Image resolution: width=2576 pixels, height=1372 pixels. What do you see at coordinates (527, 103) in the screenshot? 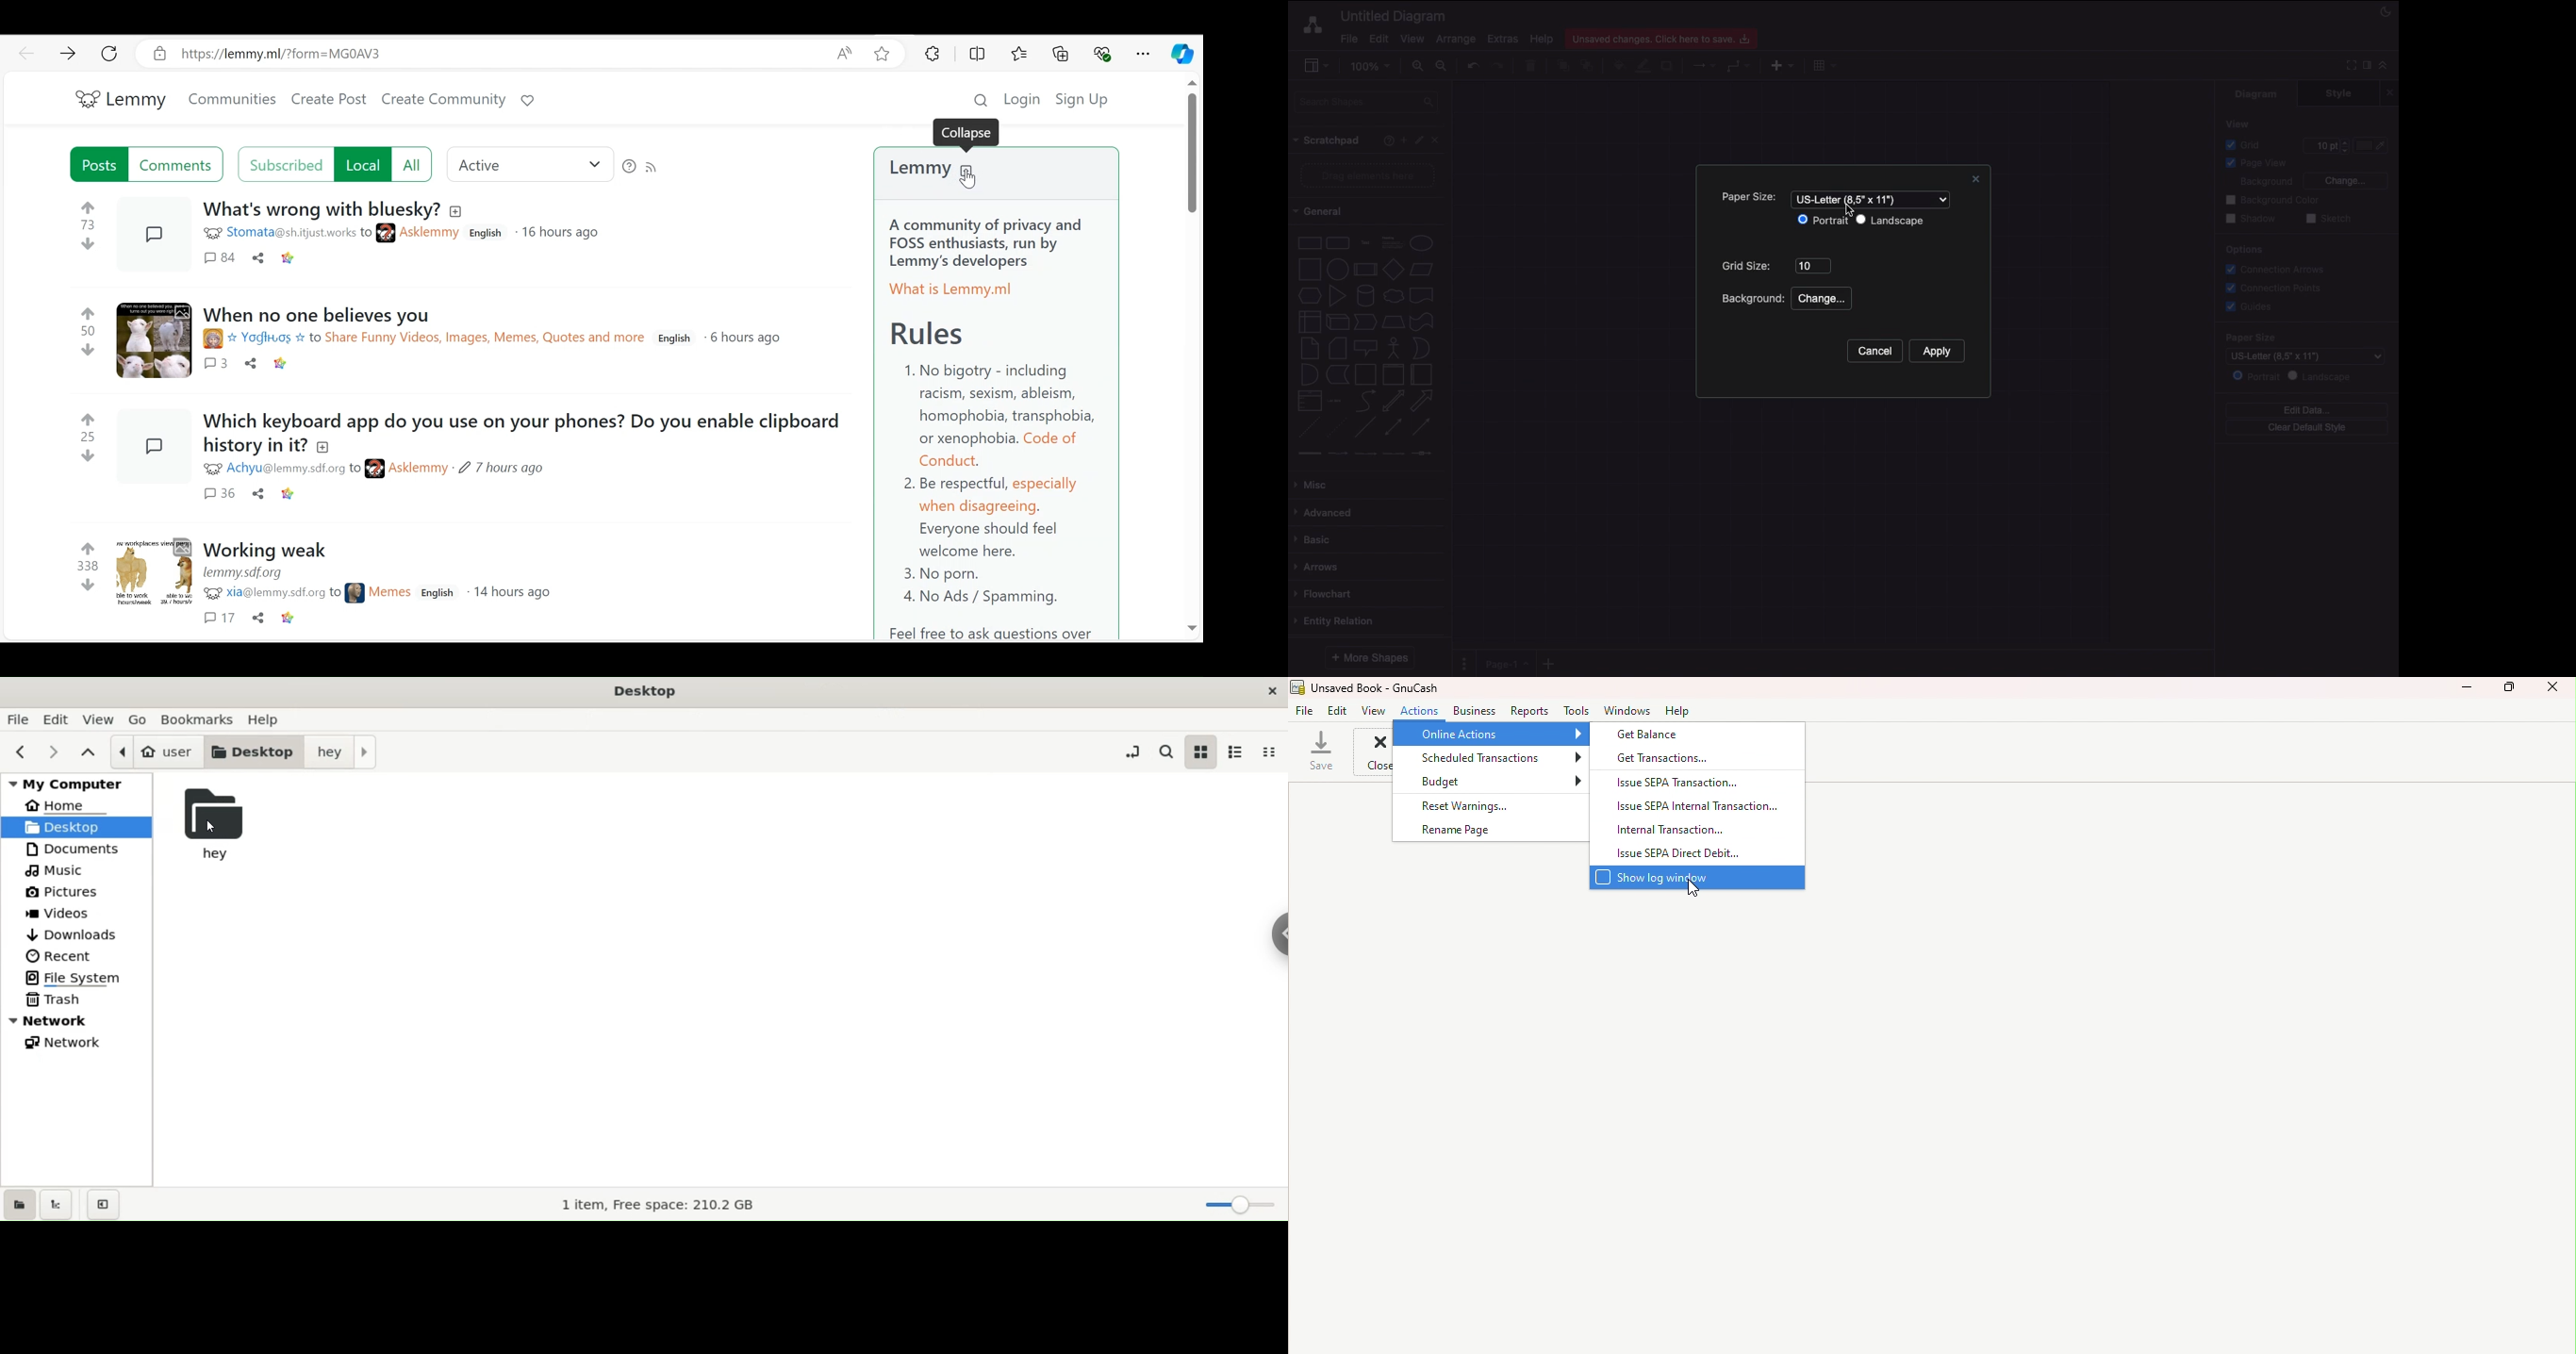
I see `Donate` at bounding box center [527, 103].